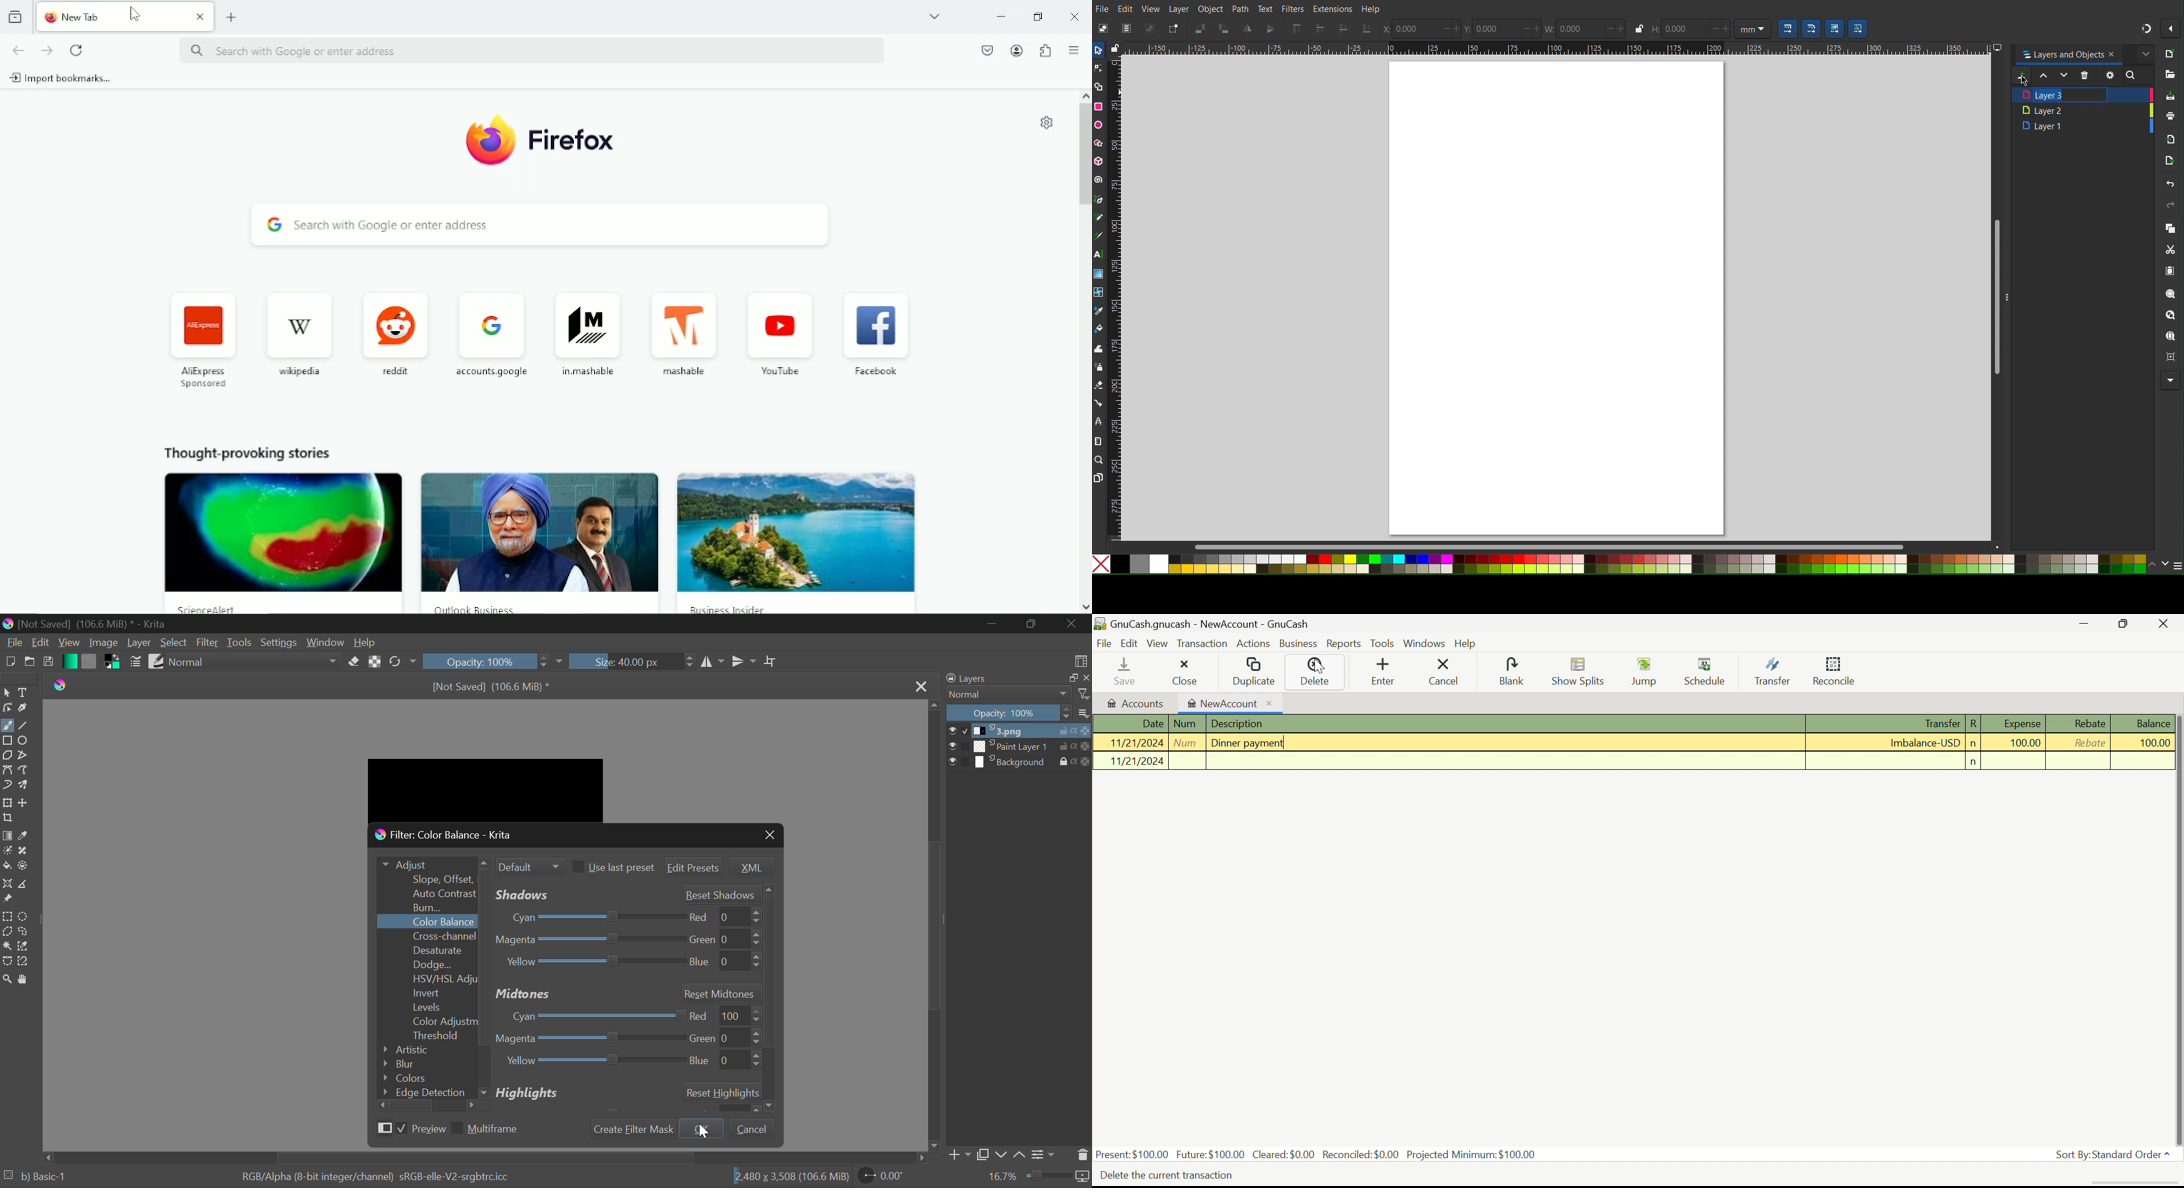 The width and height of the screenshot is (2184, 1204). I want to click on Magnetic Selection, so click(25, 962).